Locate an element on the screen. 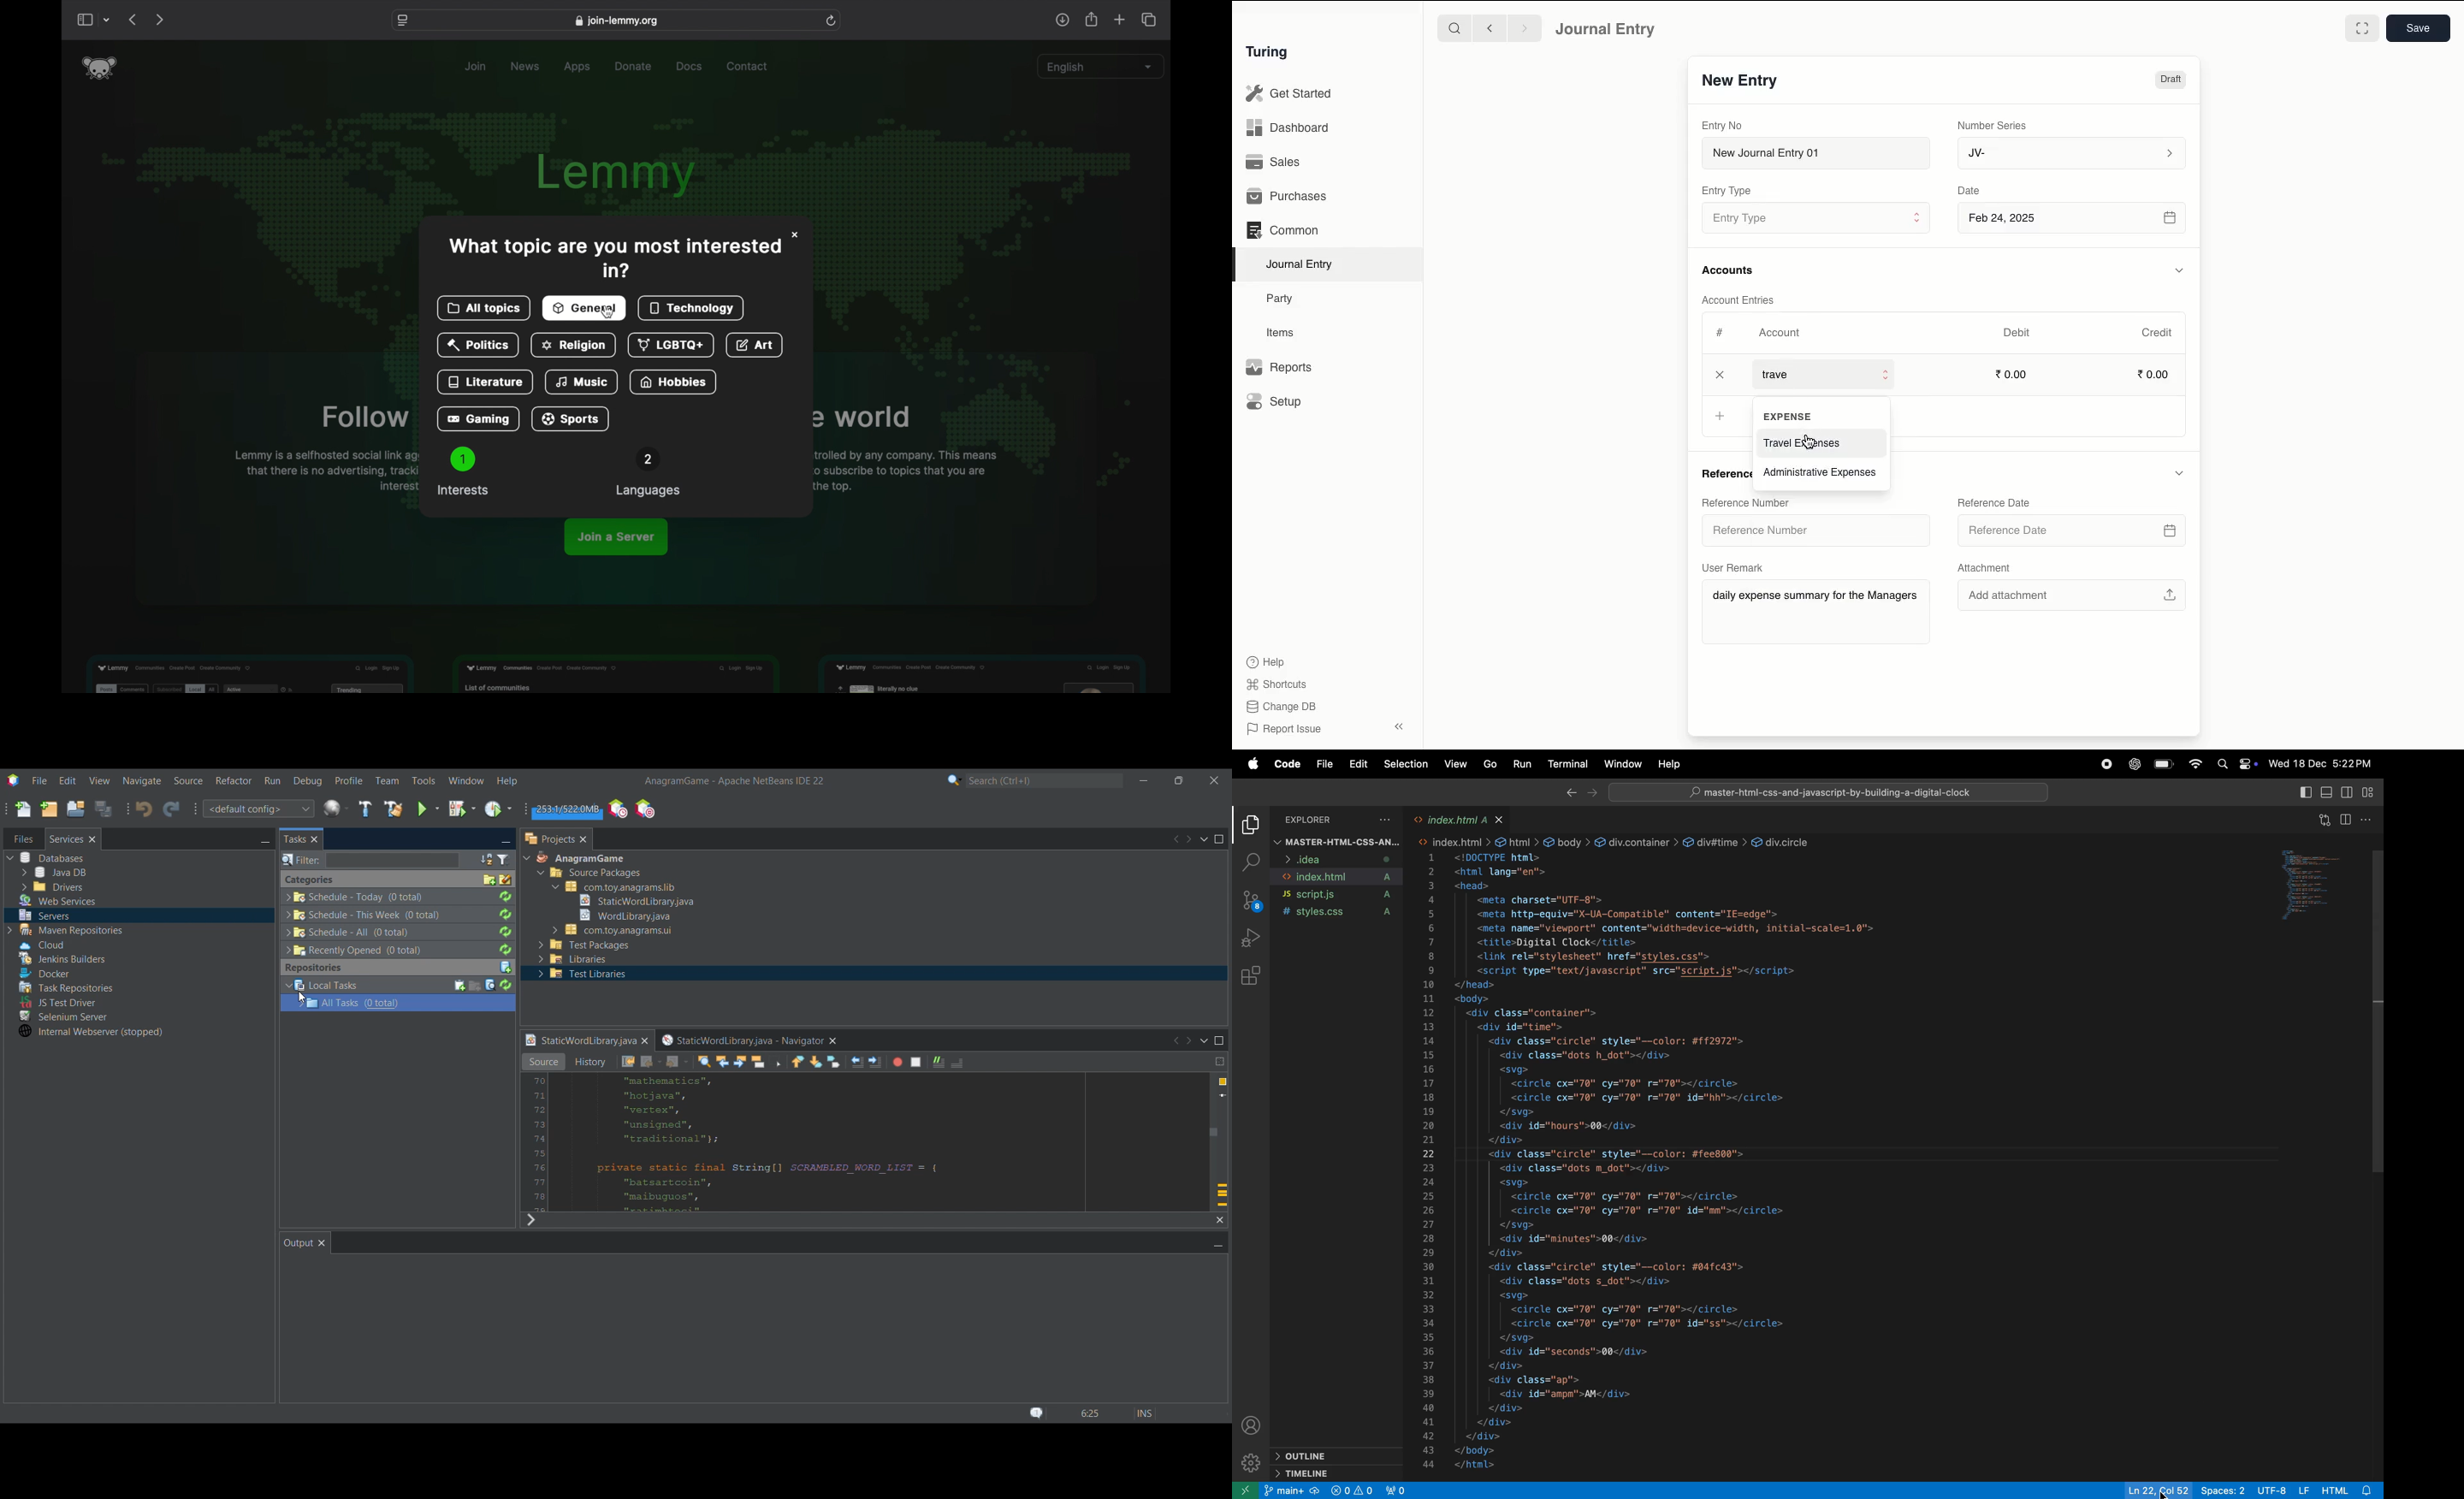  website settings is located at coordinates (404, 21).